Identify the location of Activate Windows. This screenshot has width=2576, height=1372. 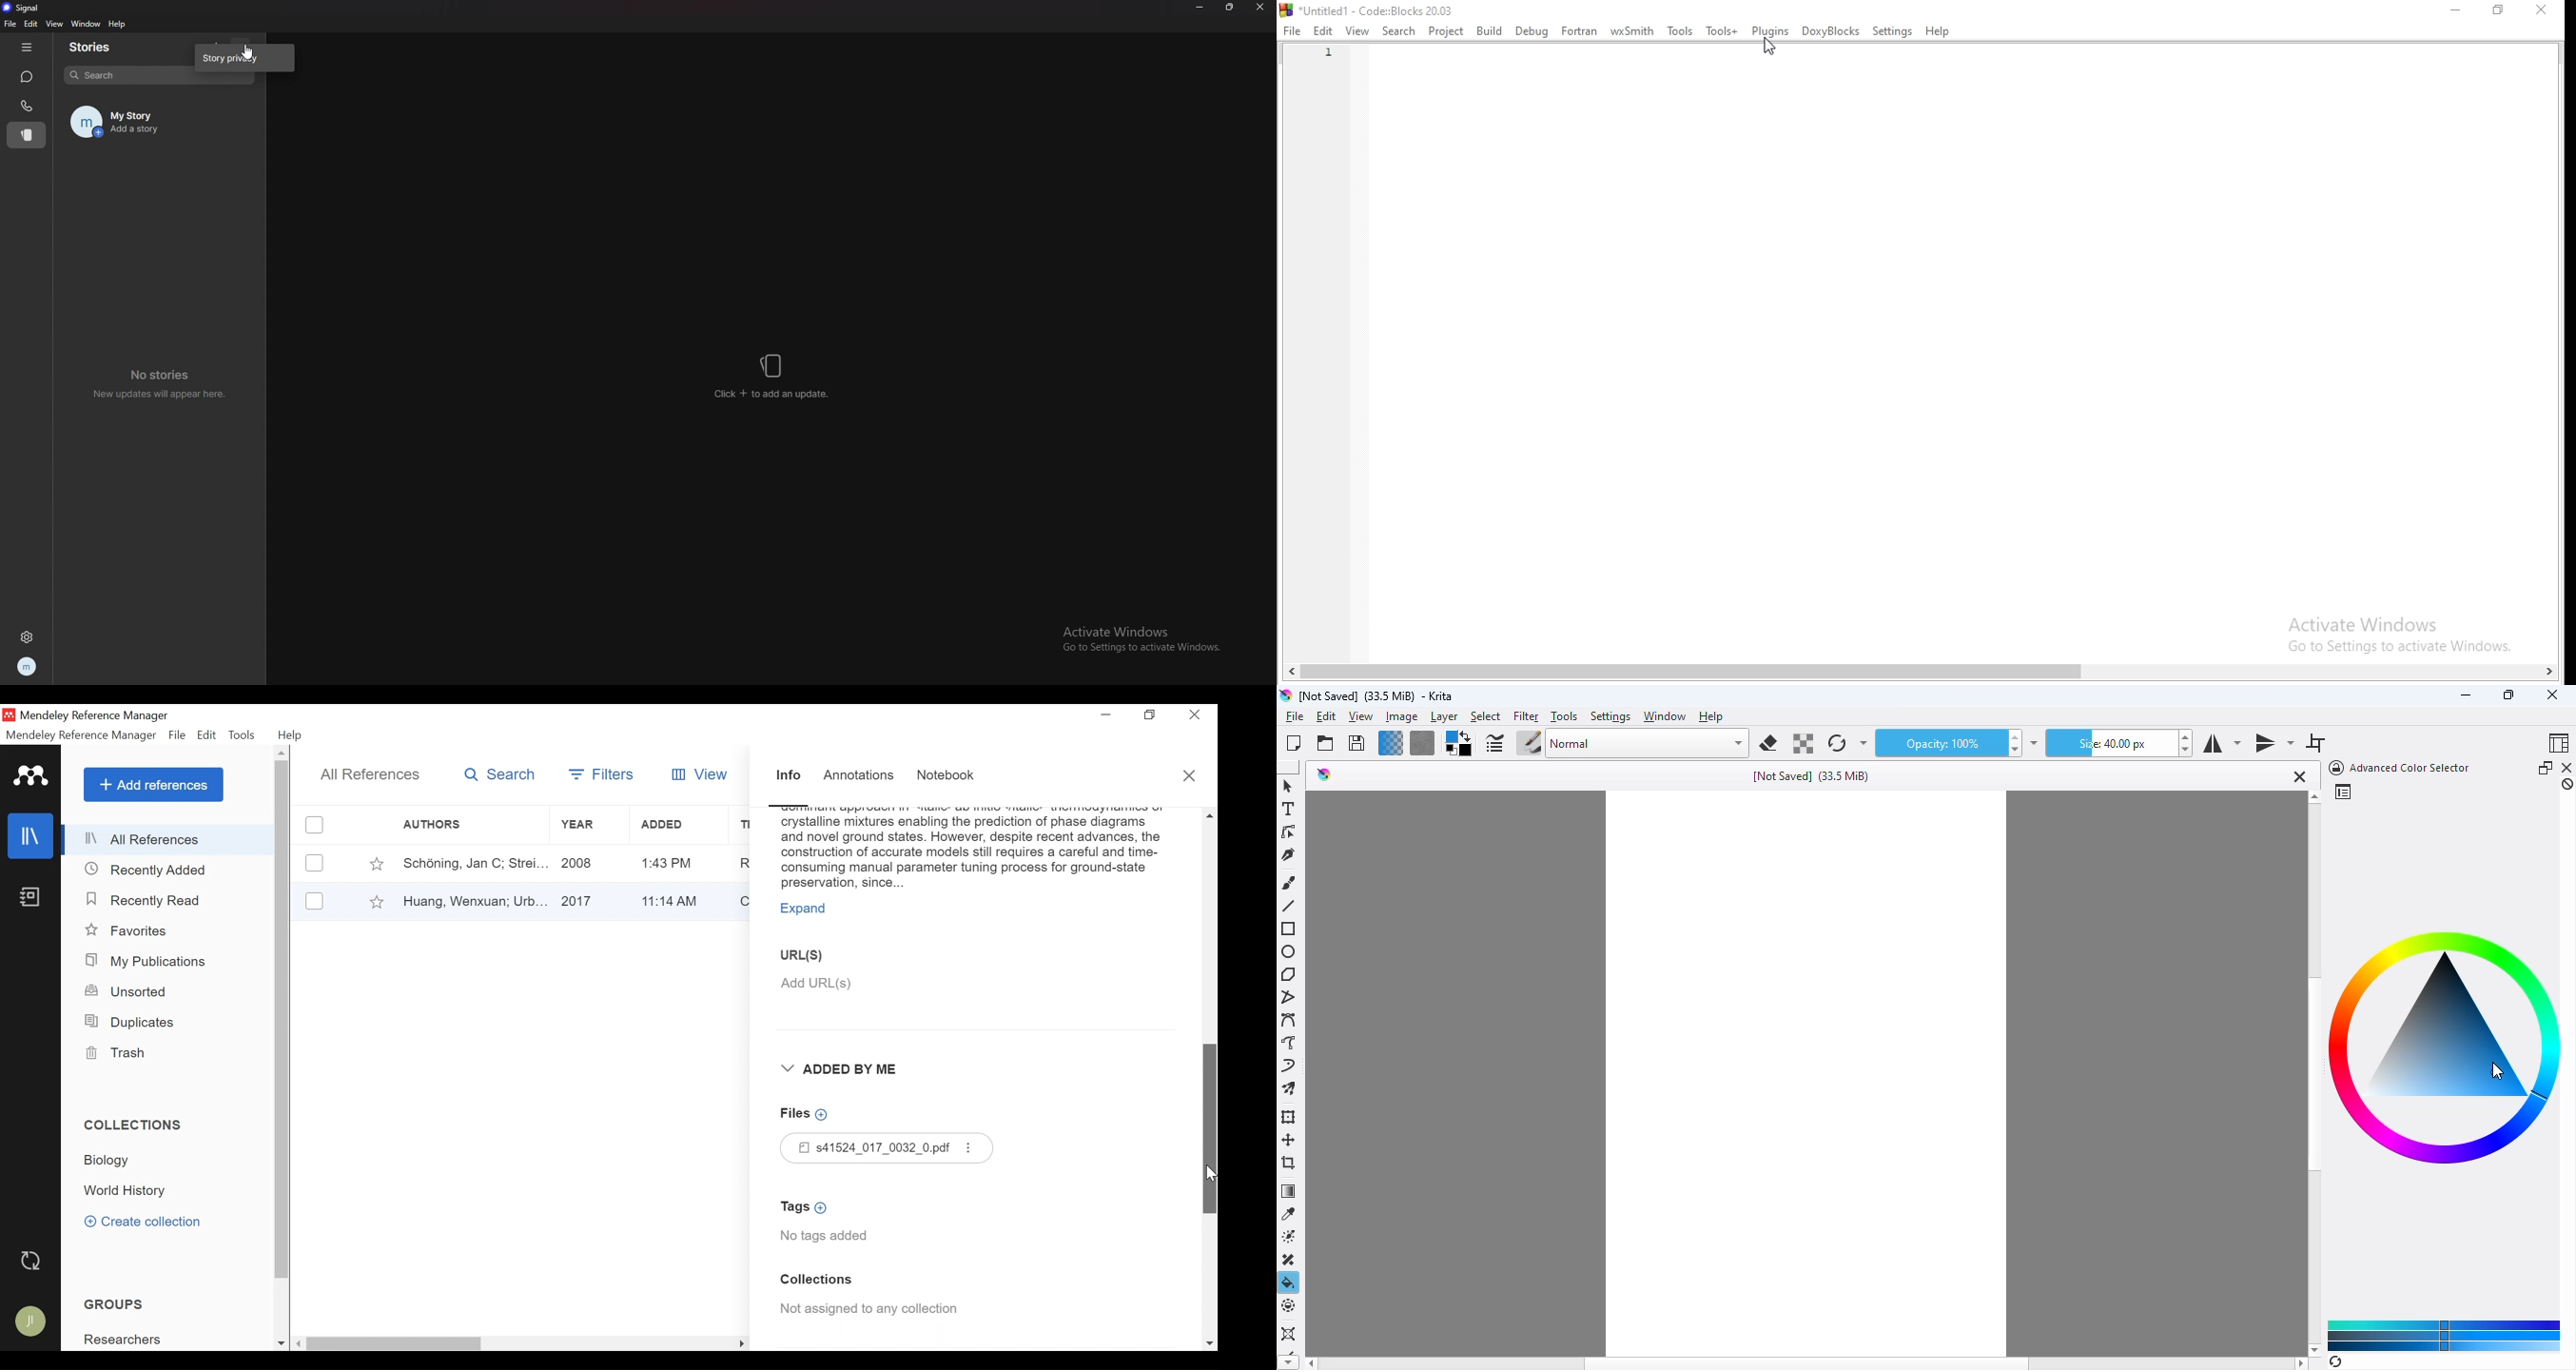
(1131, 629).